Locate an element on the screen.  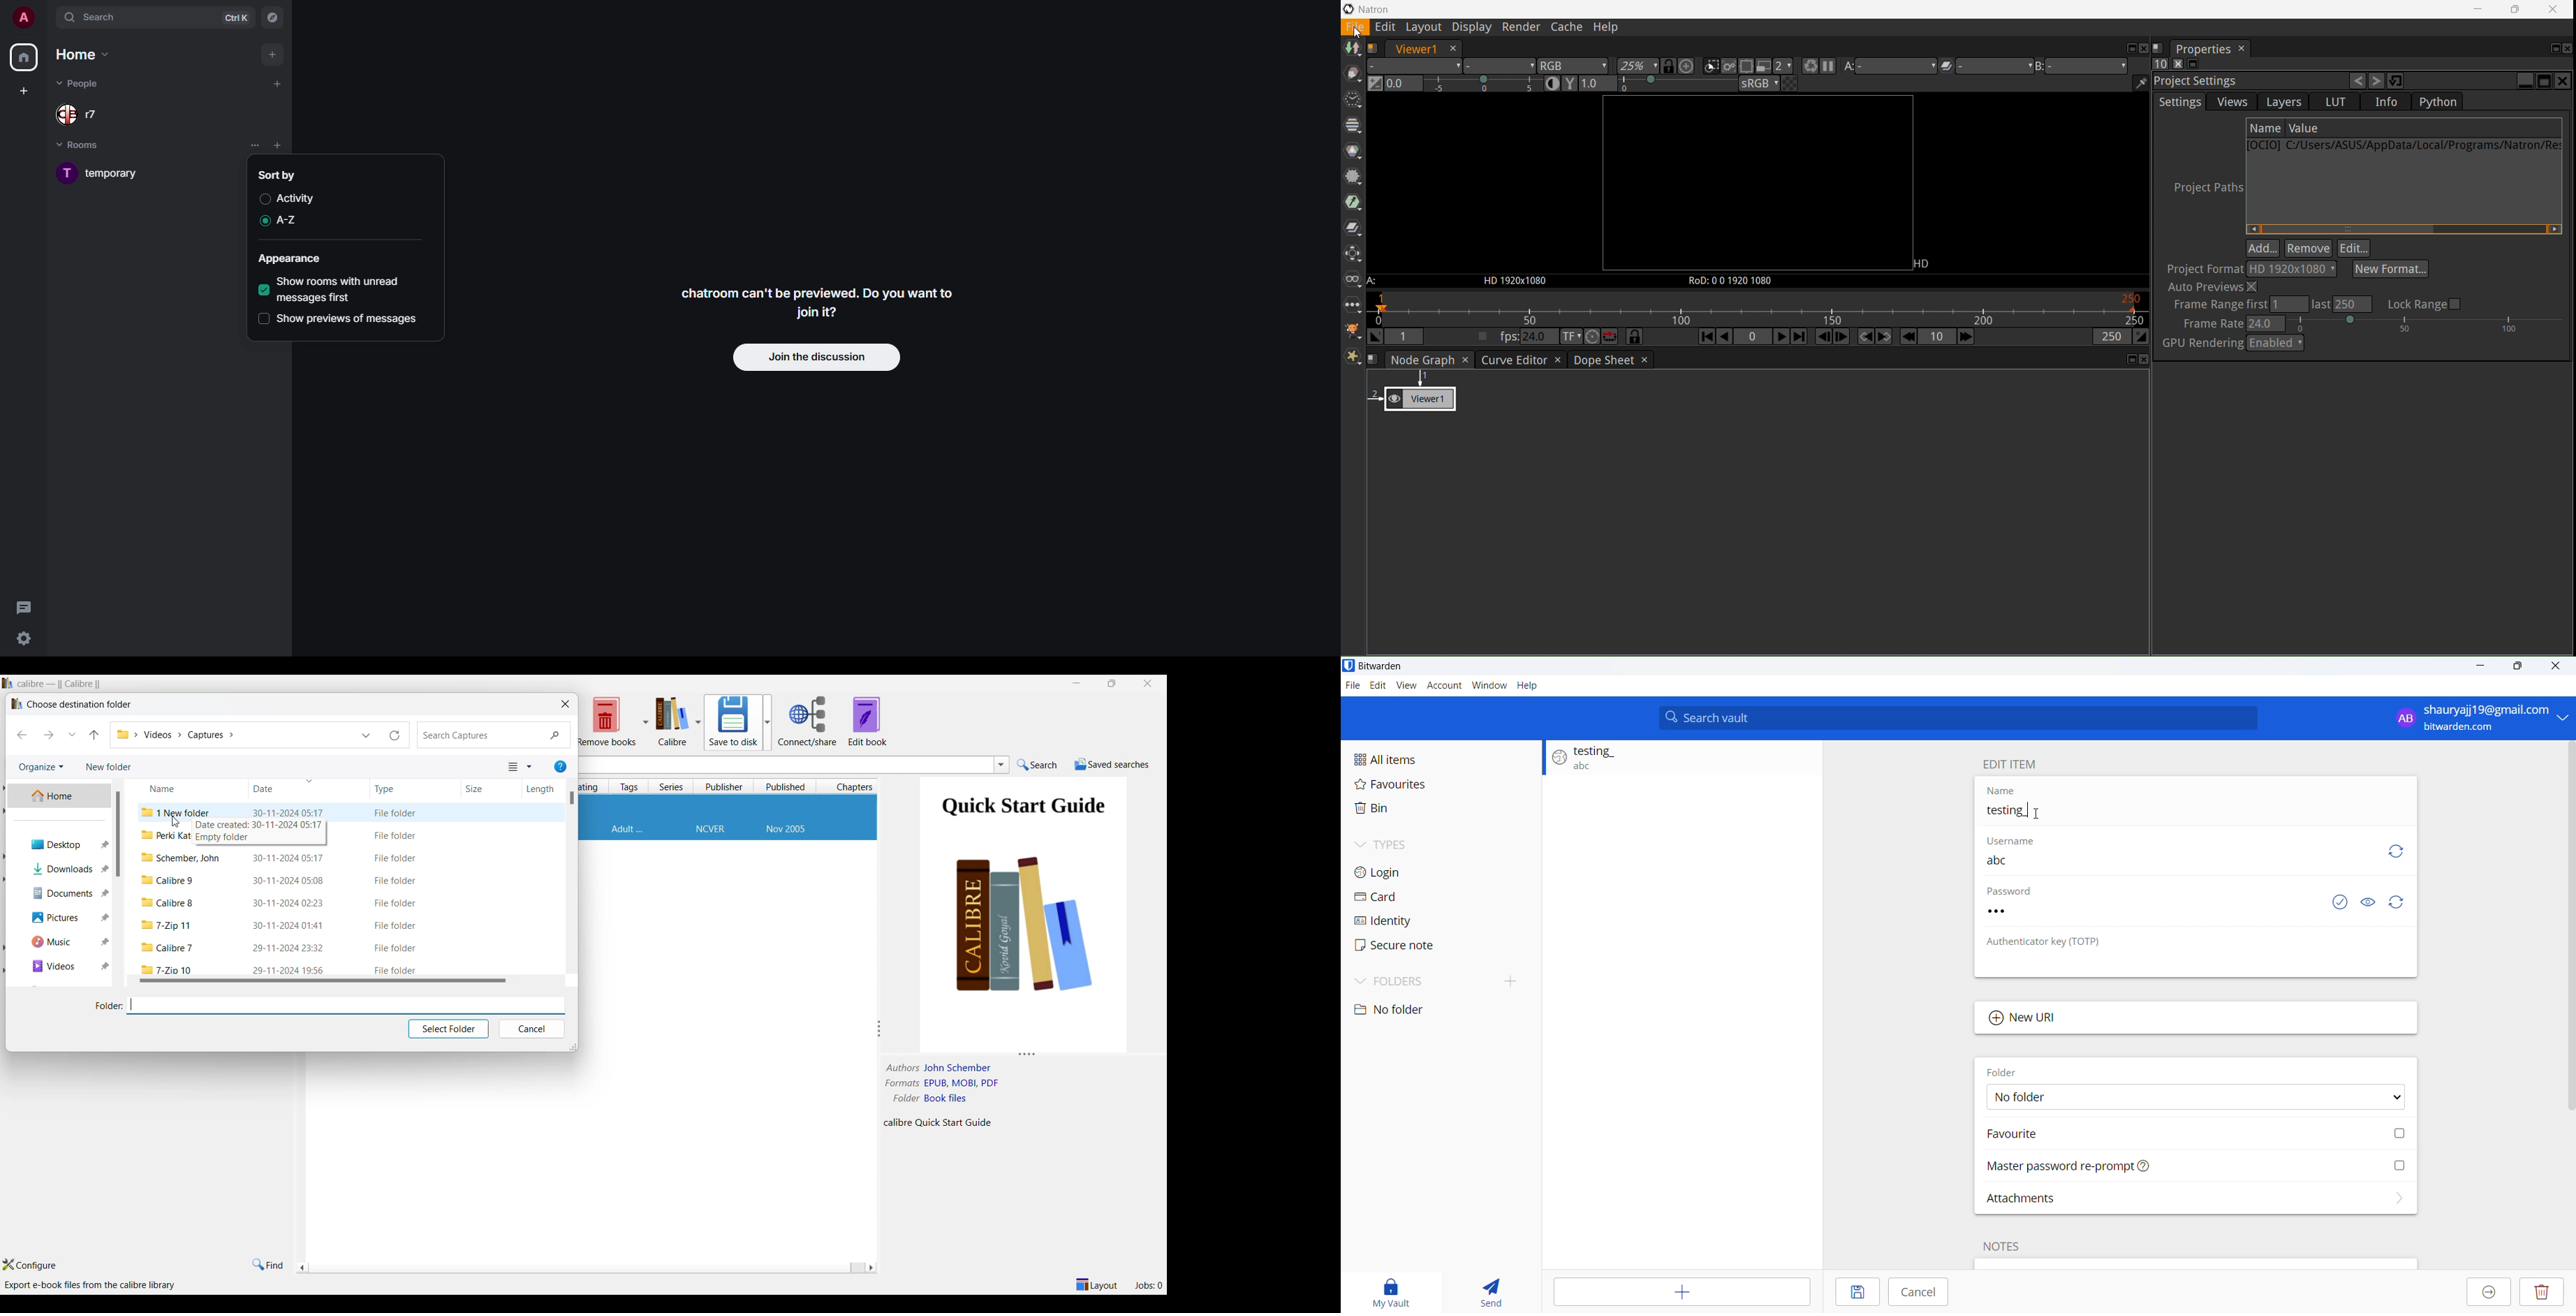
Vertical scroll bar is located at coordinates (124, 834).